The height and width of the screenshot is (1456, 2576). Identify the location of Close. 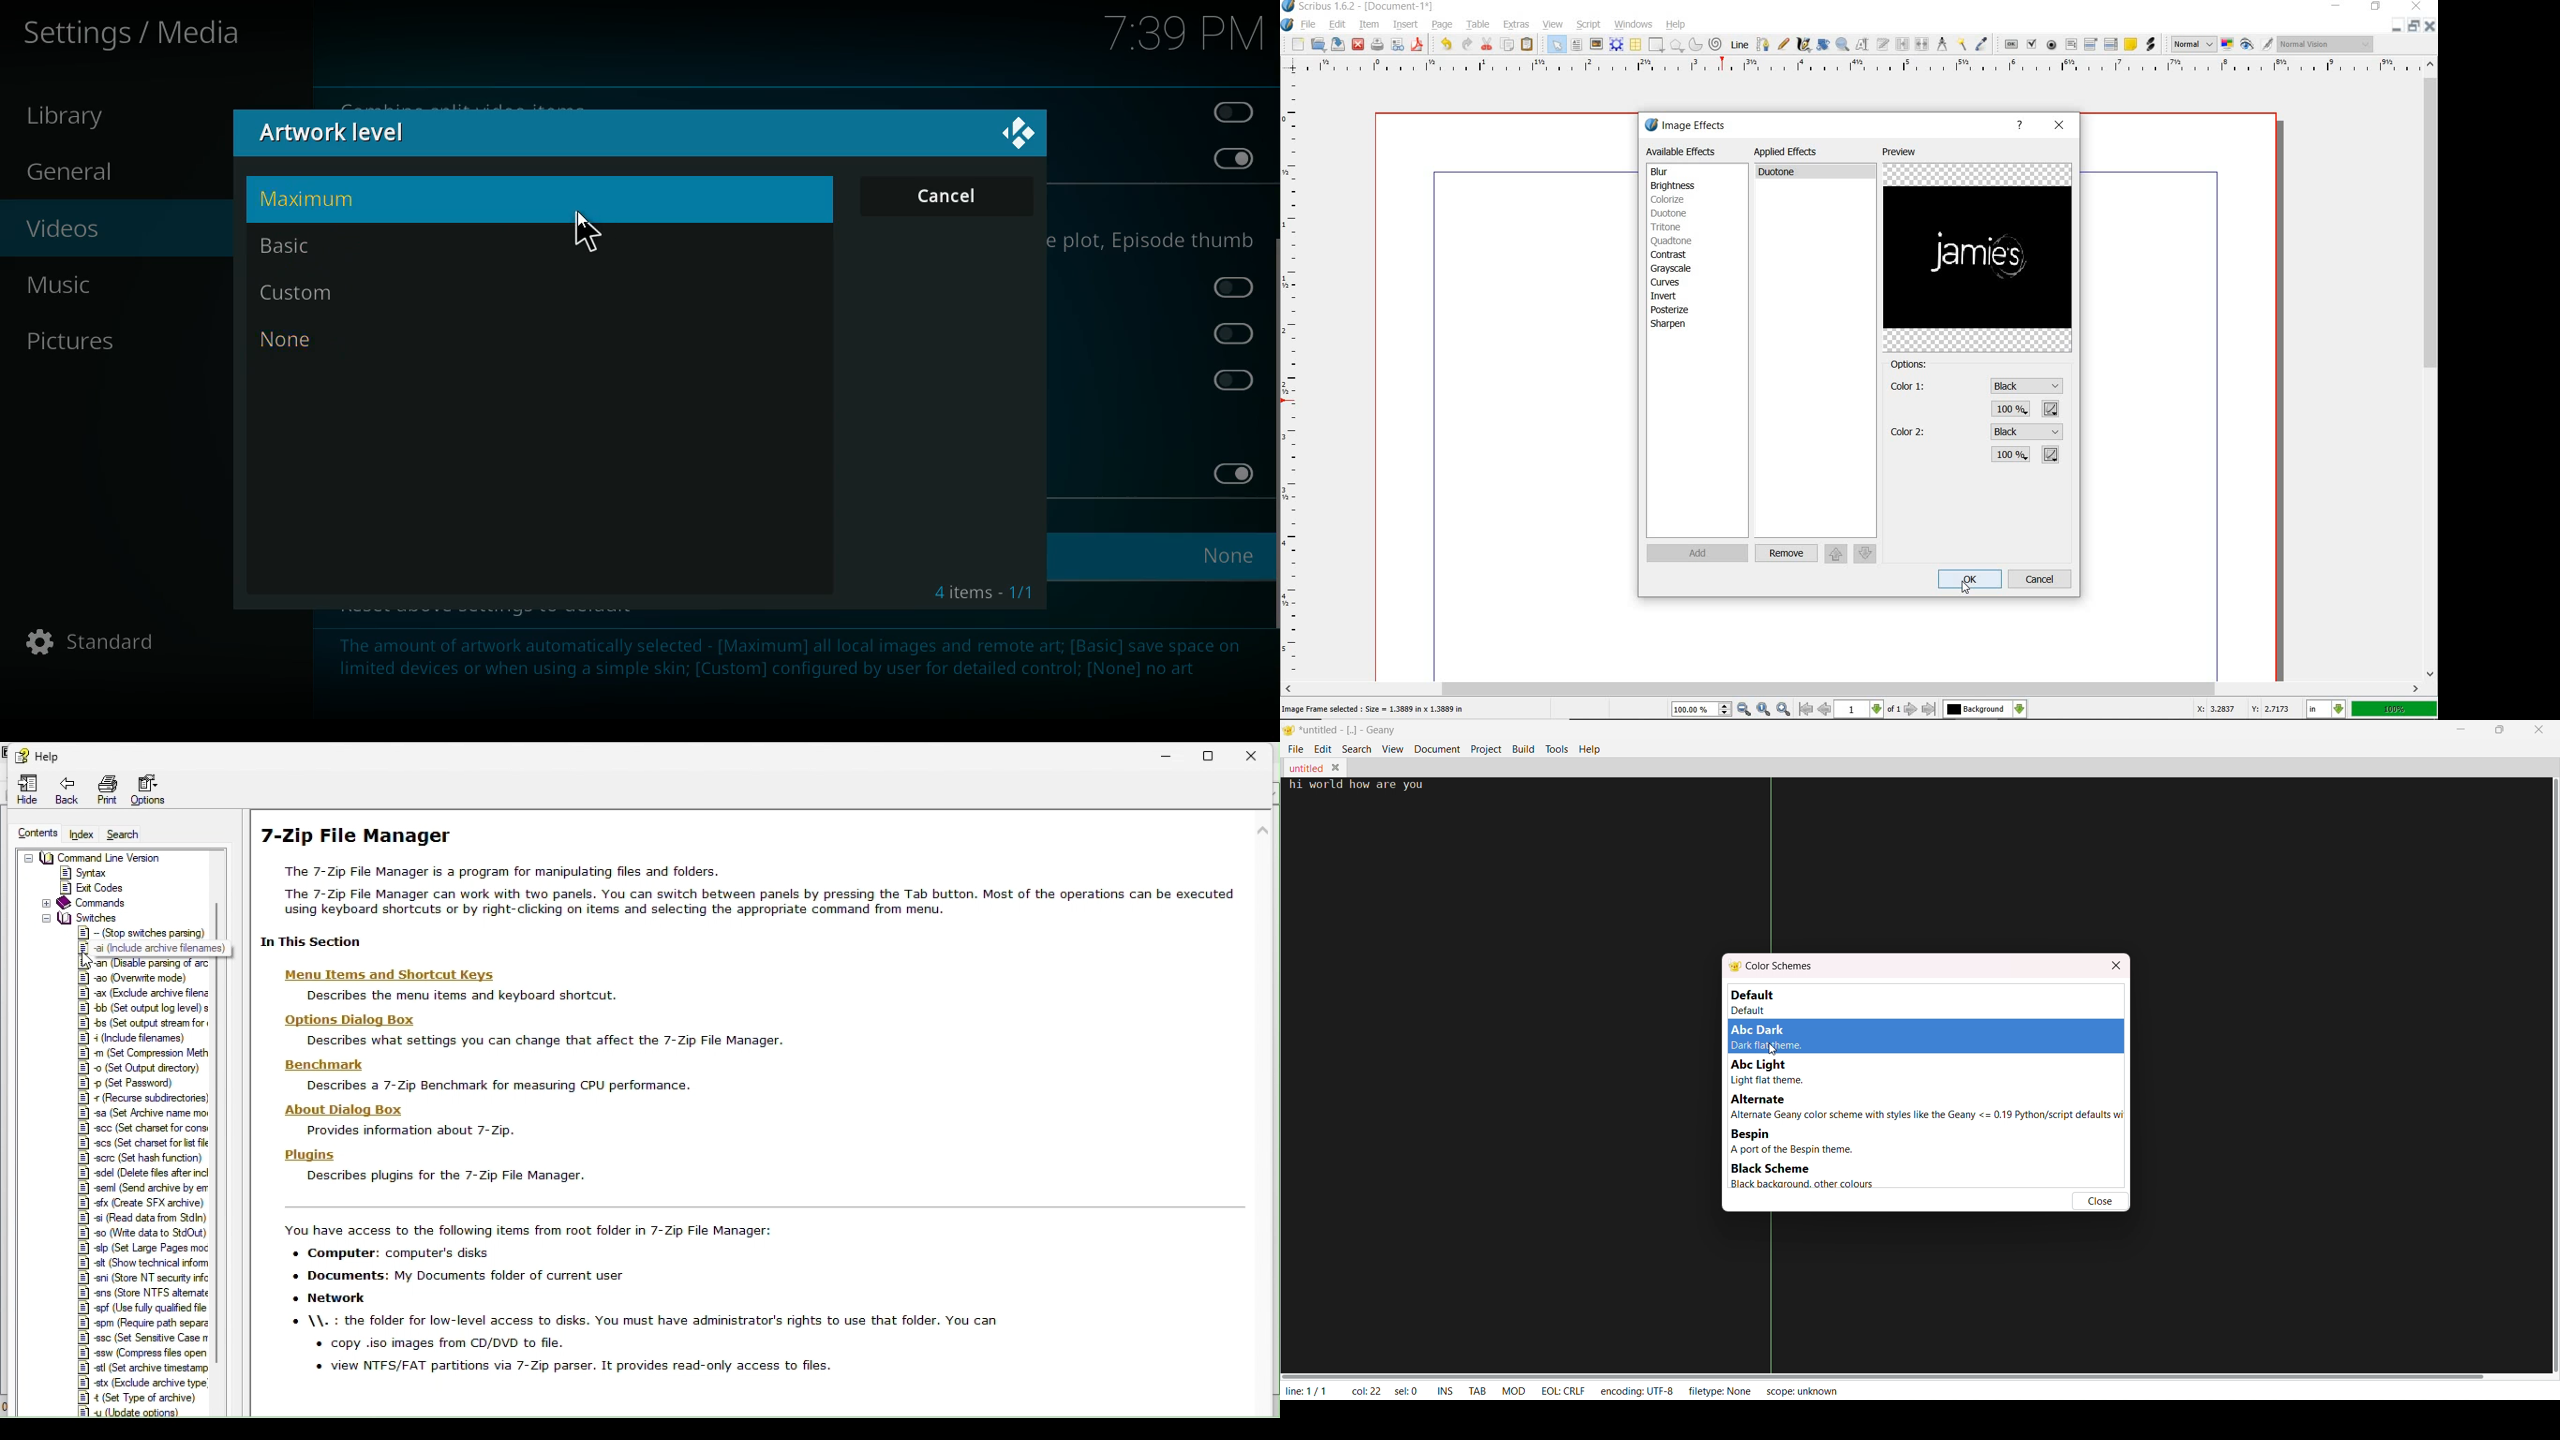
(1261, 753).